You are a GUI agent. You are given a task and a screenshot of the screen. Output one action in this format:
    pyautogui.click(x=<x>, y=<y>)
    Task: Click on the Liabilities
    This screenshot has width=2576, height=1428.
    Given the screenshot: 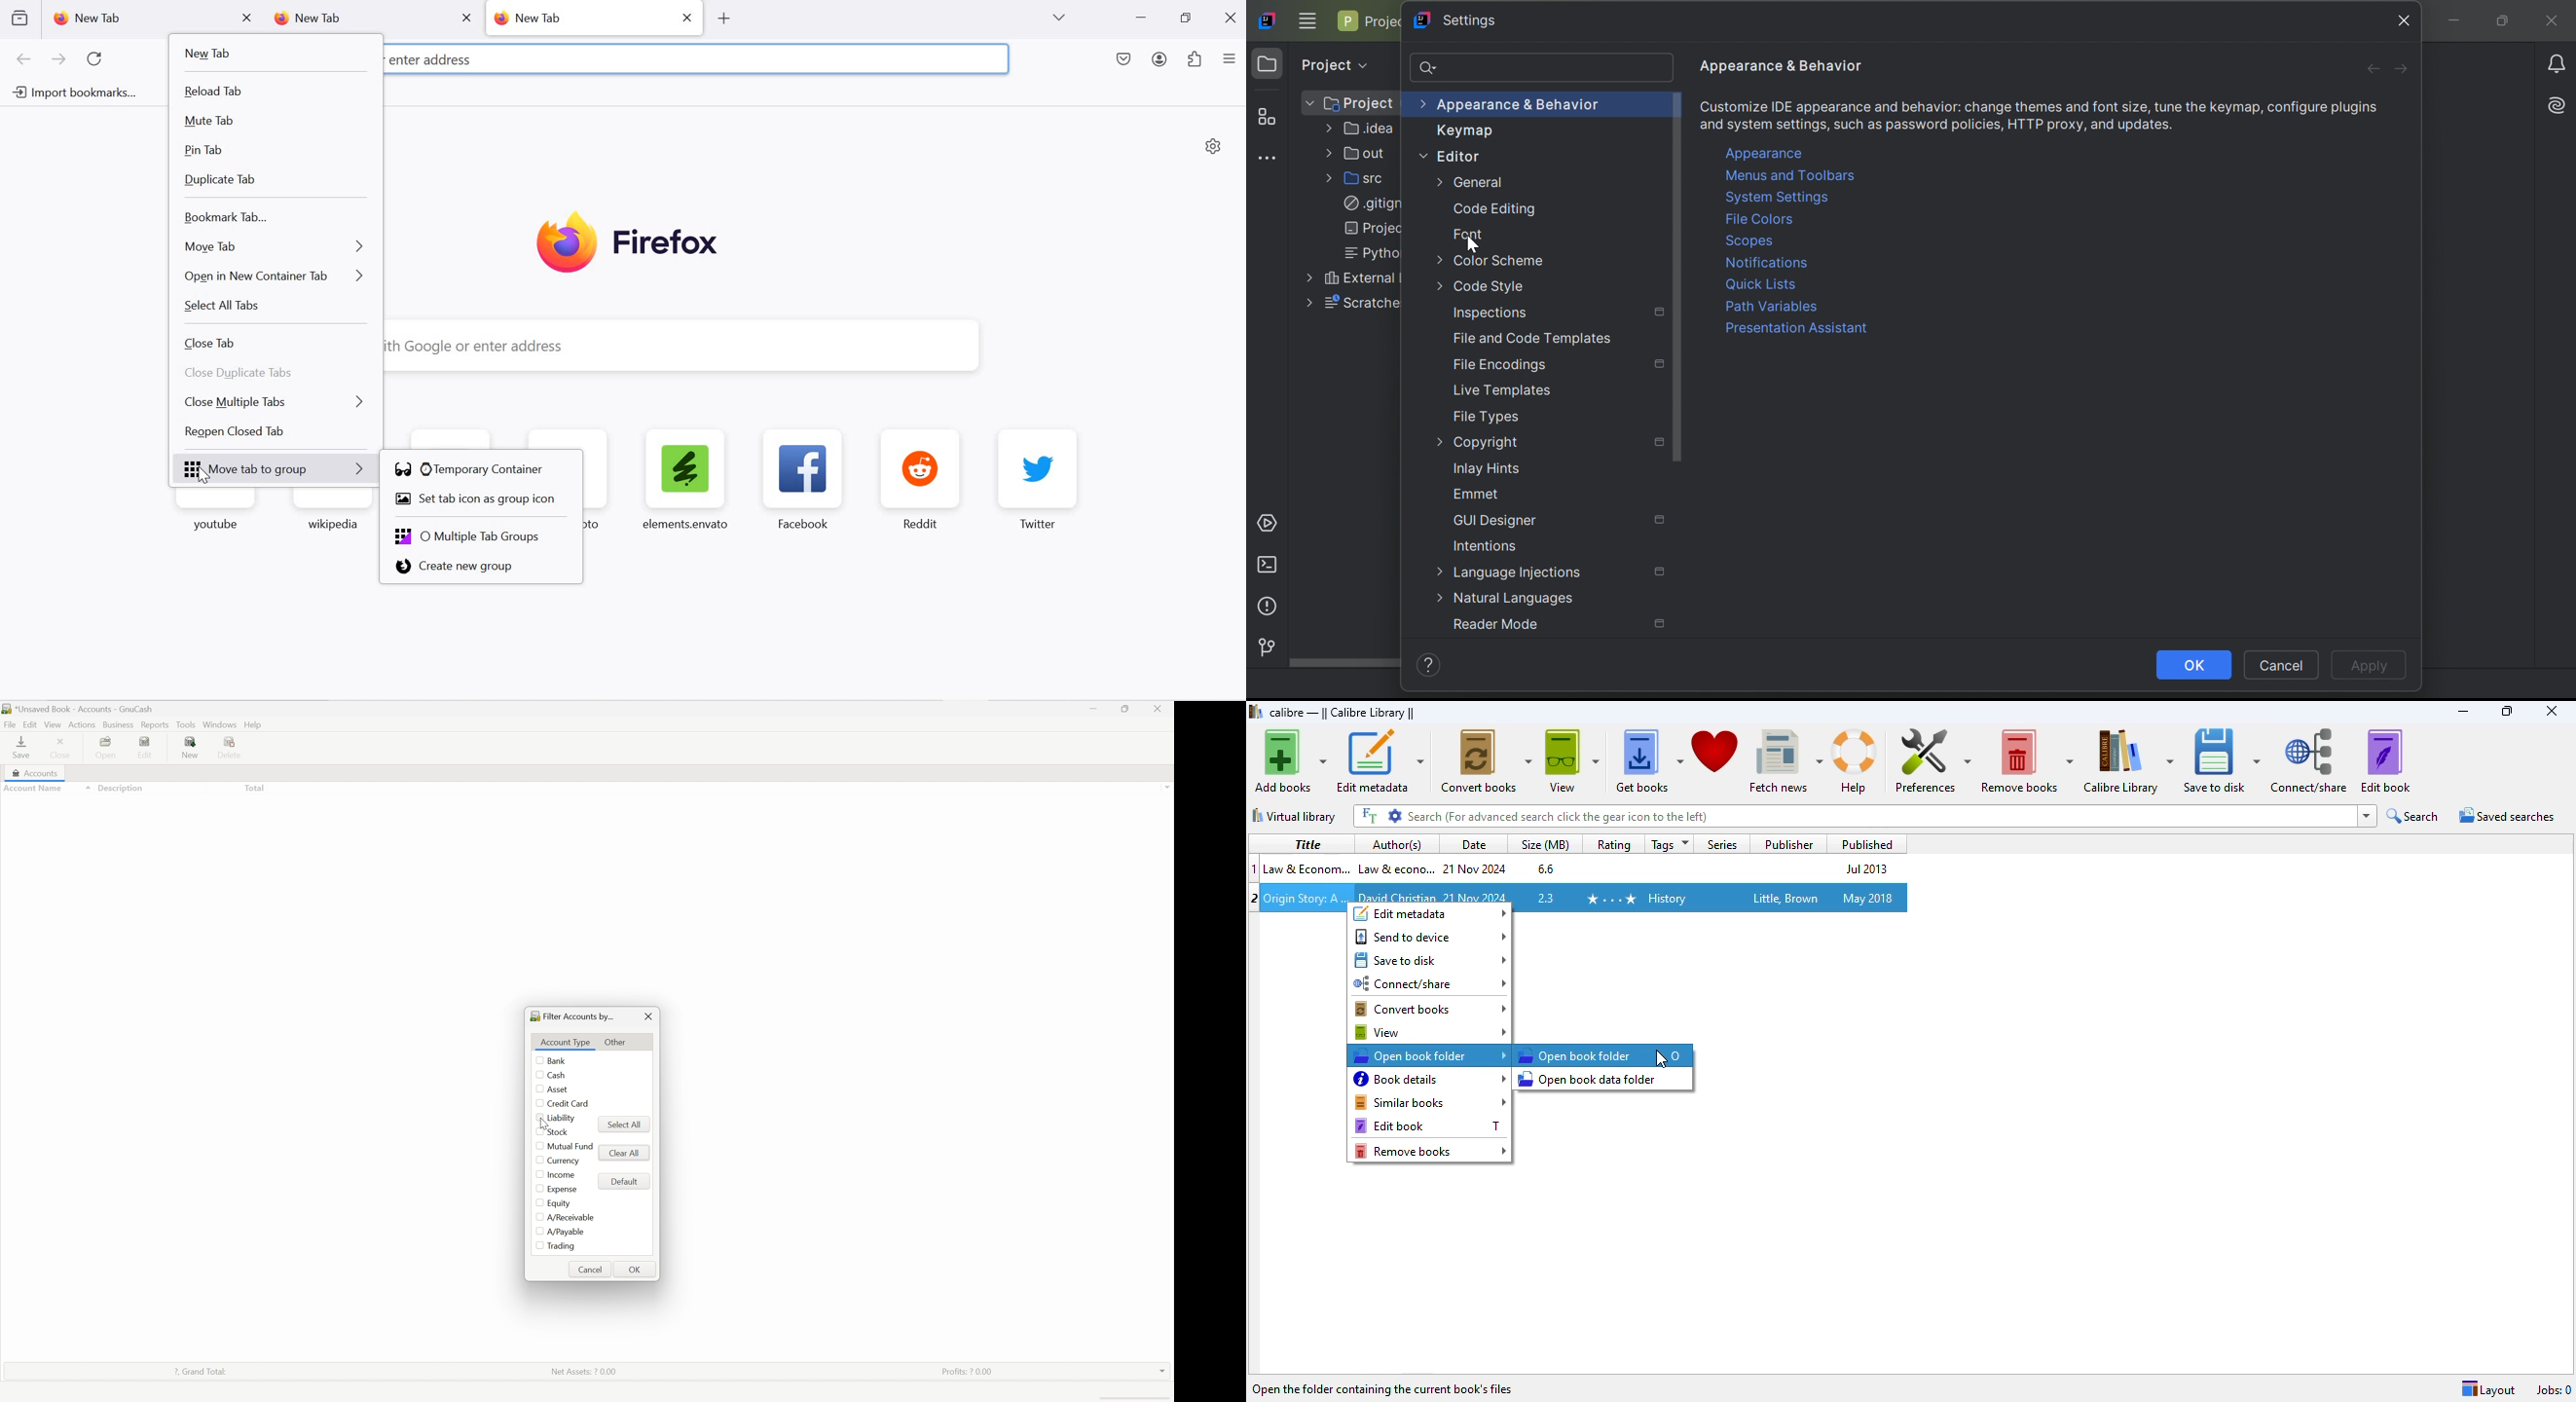 What is the action you would take?
    pyautogui.click(x=29, y=857)
    